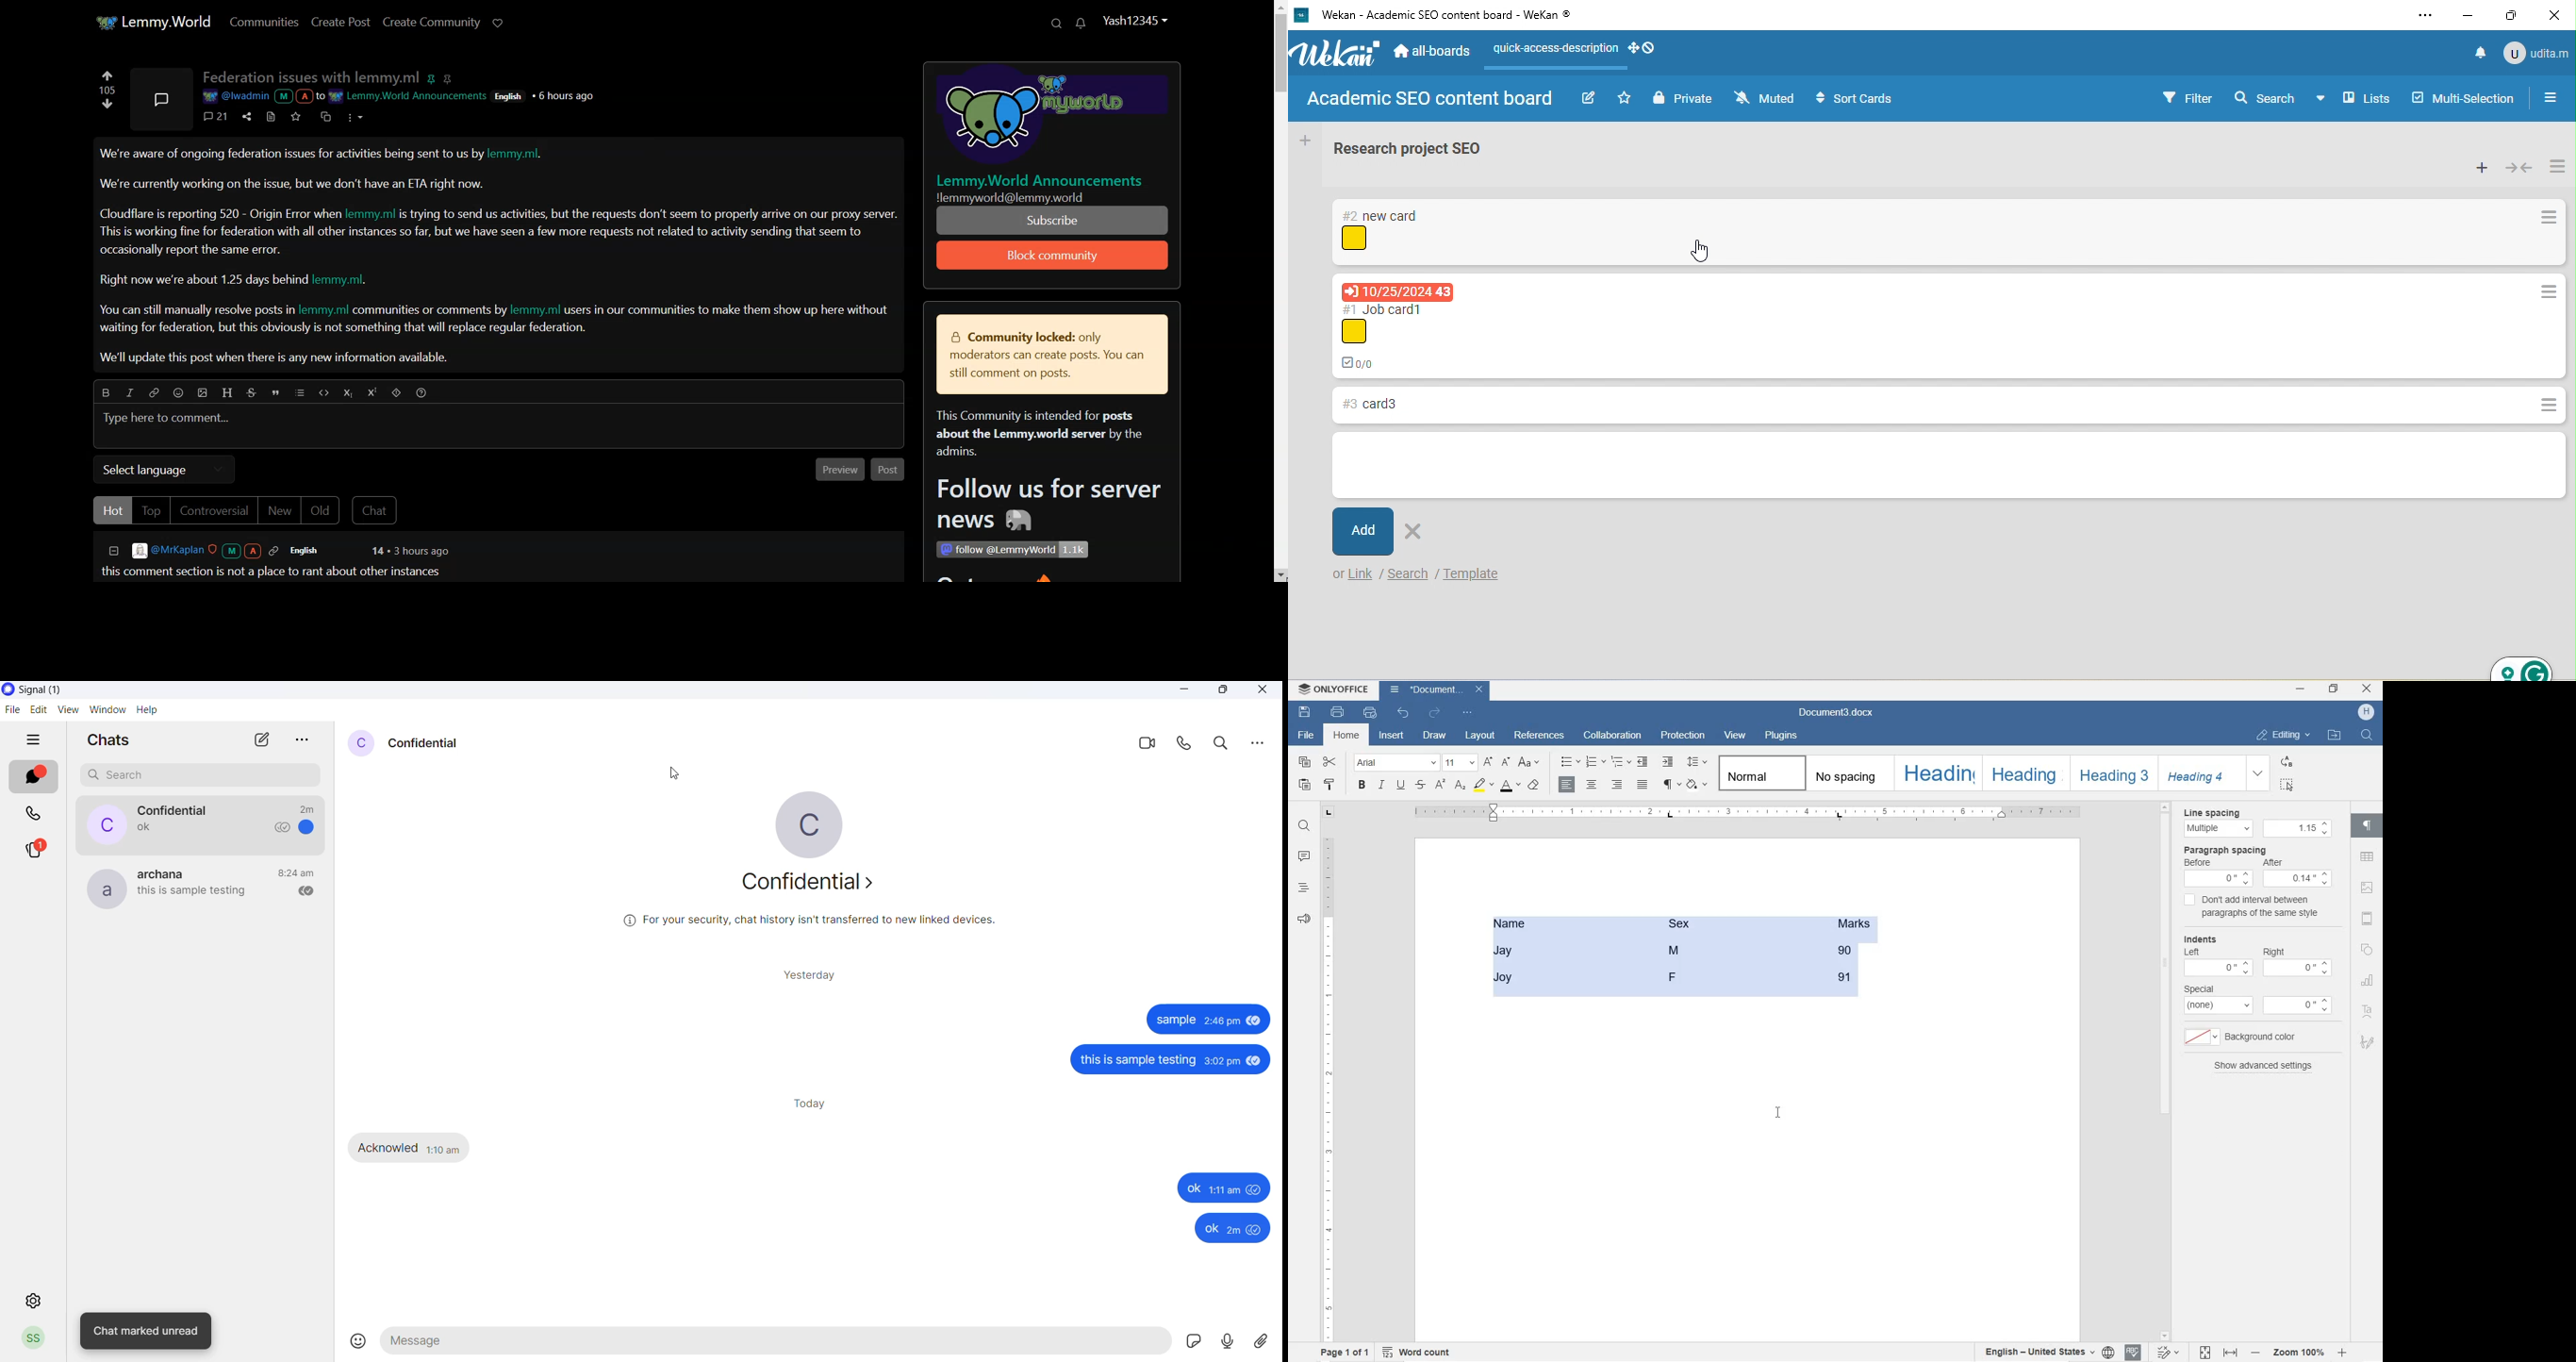  Describe the element at coordinates (2368, 950) in the screenshot. I see `SHAPE` at that location.